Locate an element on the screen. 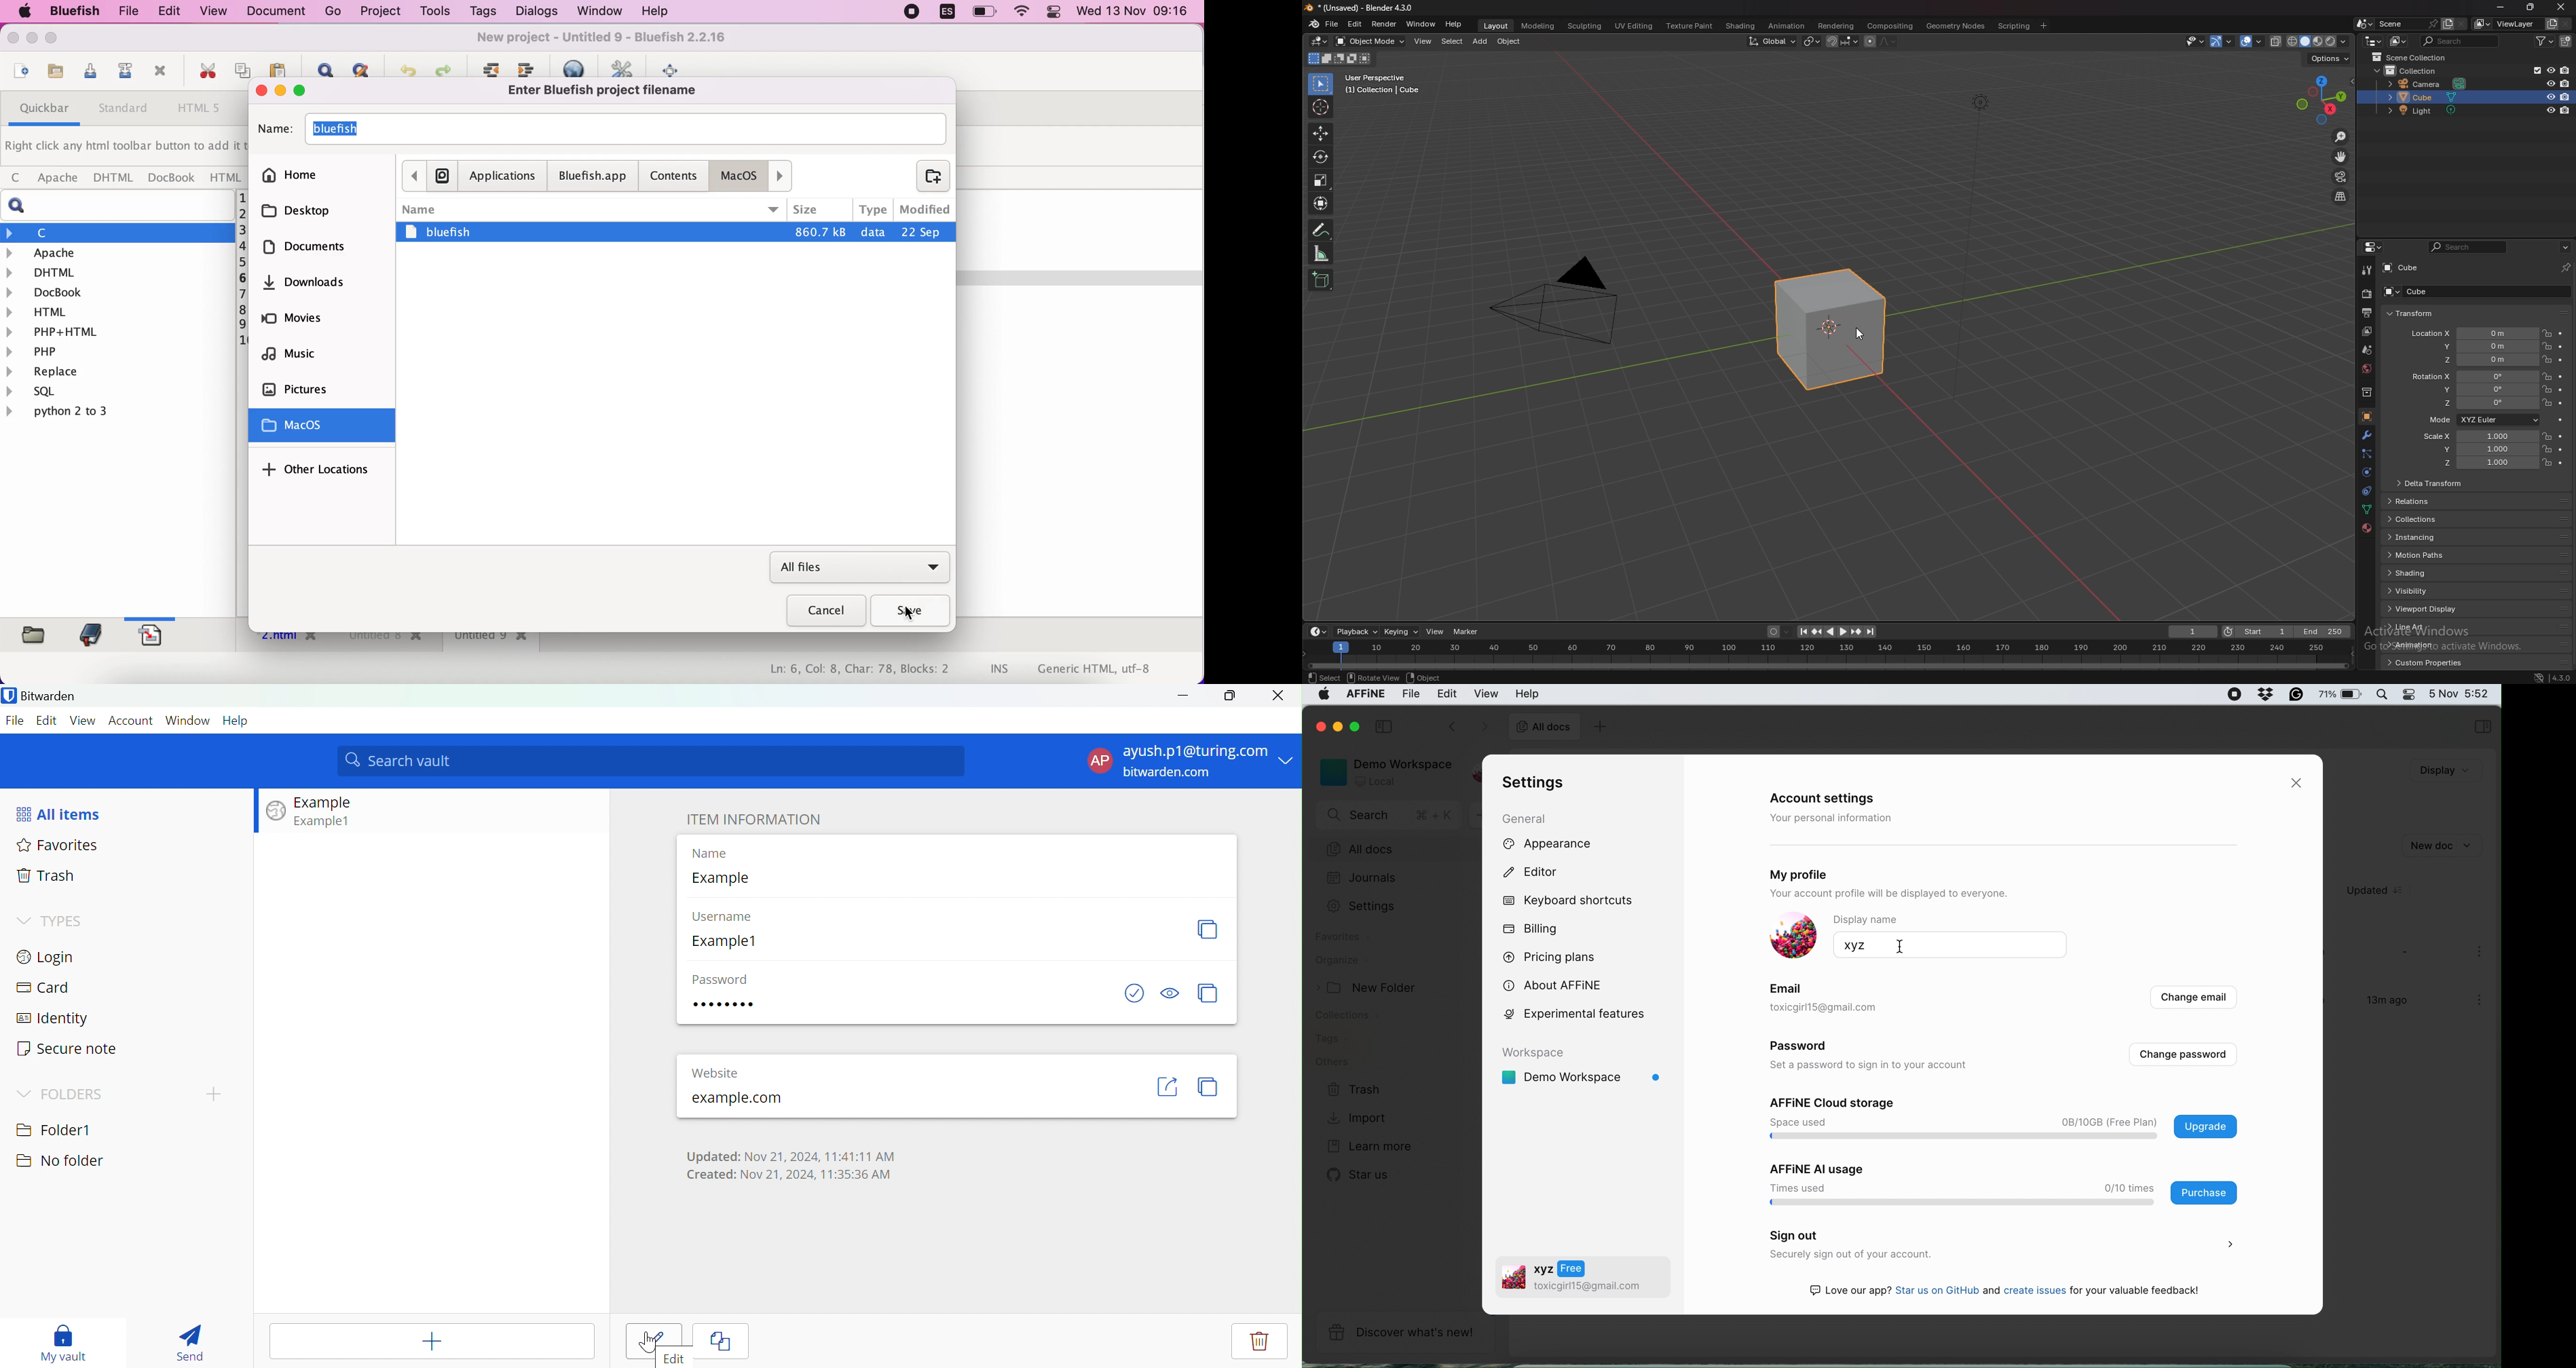 The image size is (2576, 1372). relations is located at coordinates (2442, 502).